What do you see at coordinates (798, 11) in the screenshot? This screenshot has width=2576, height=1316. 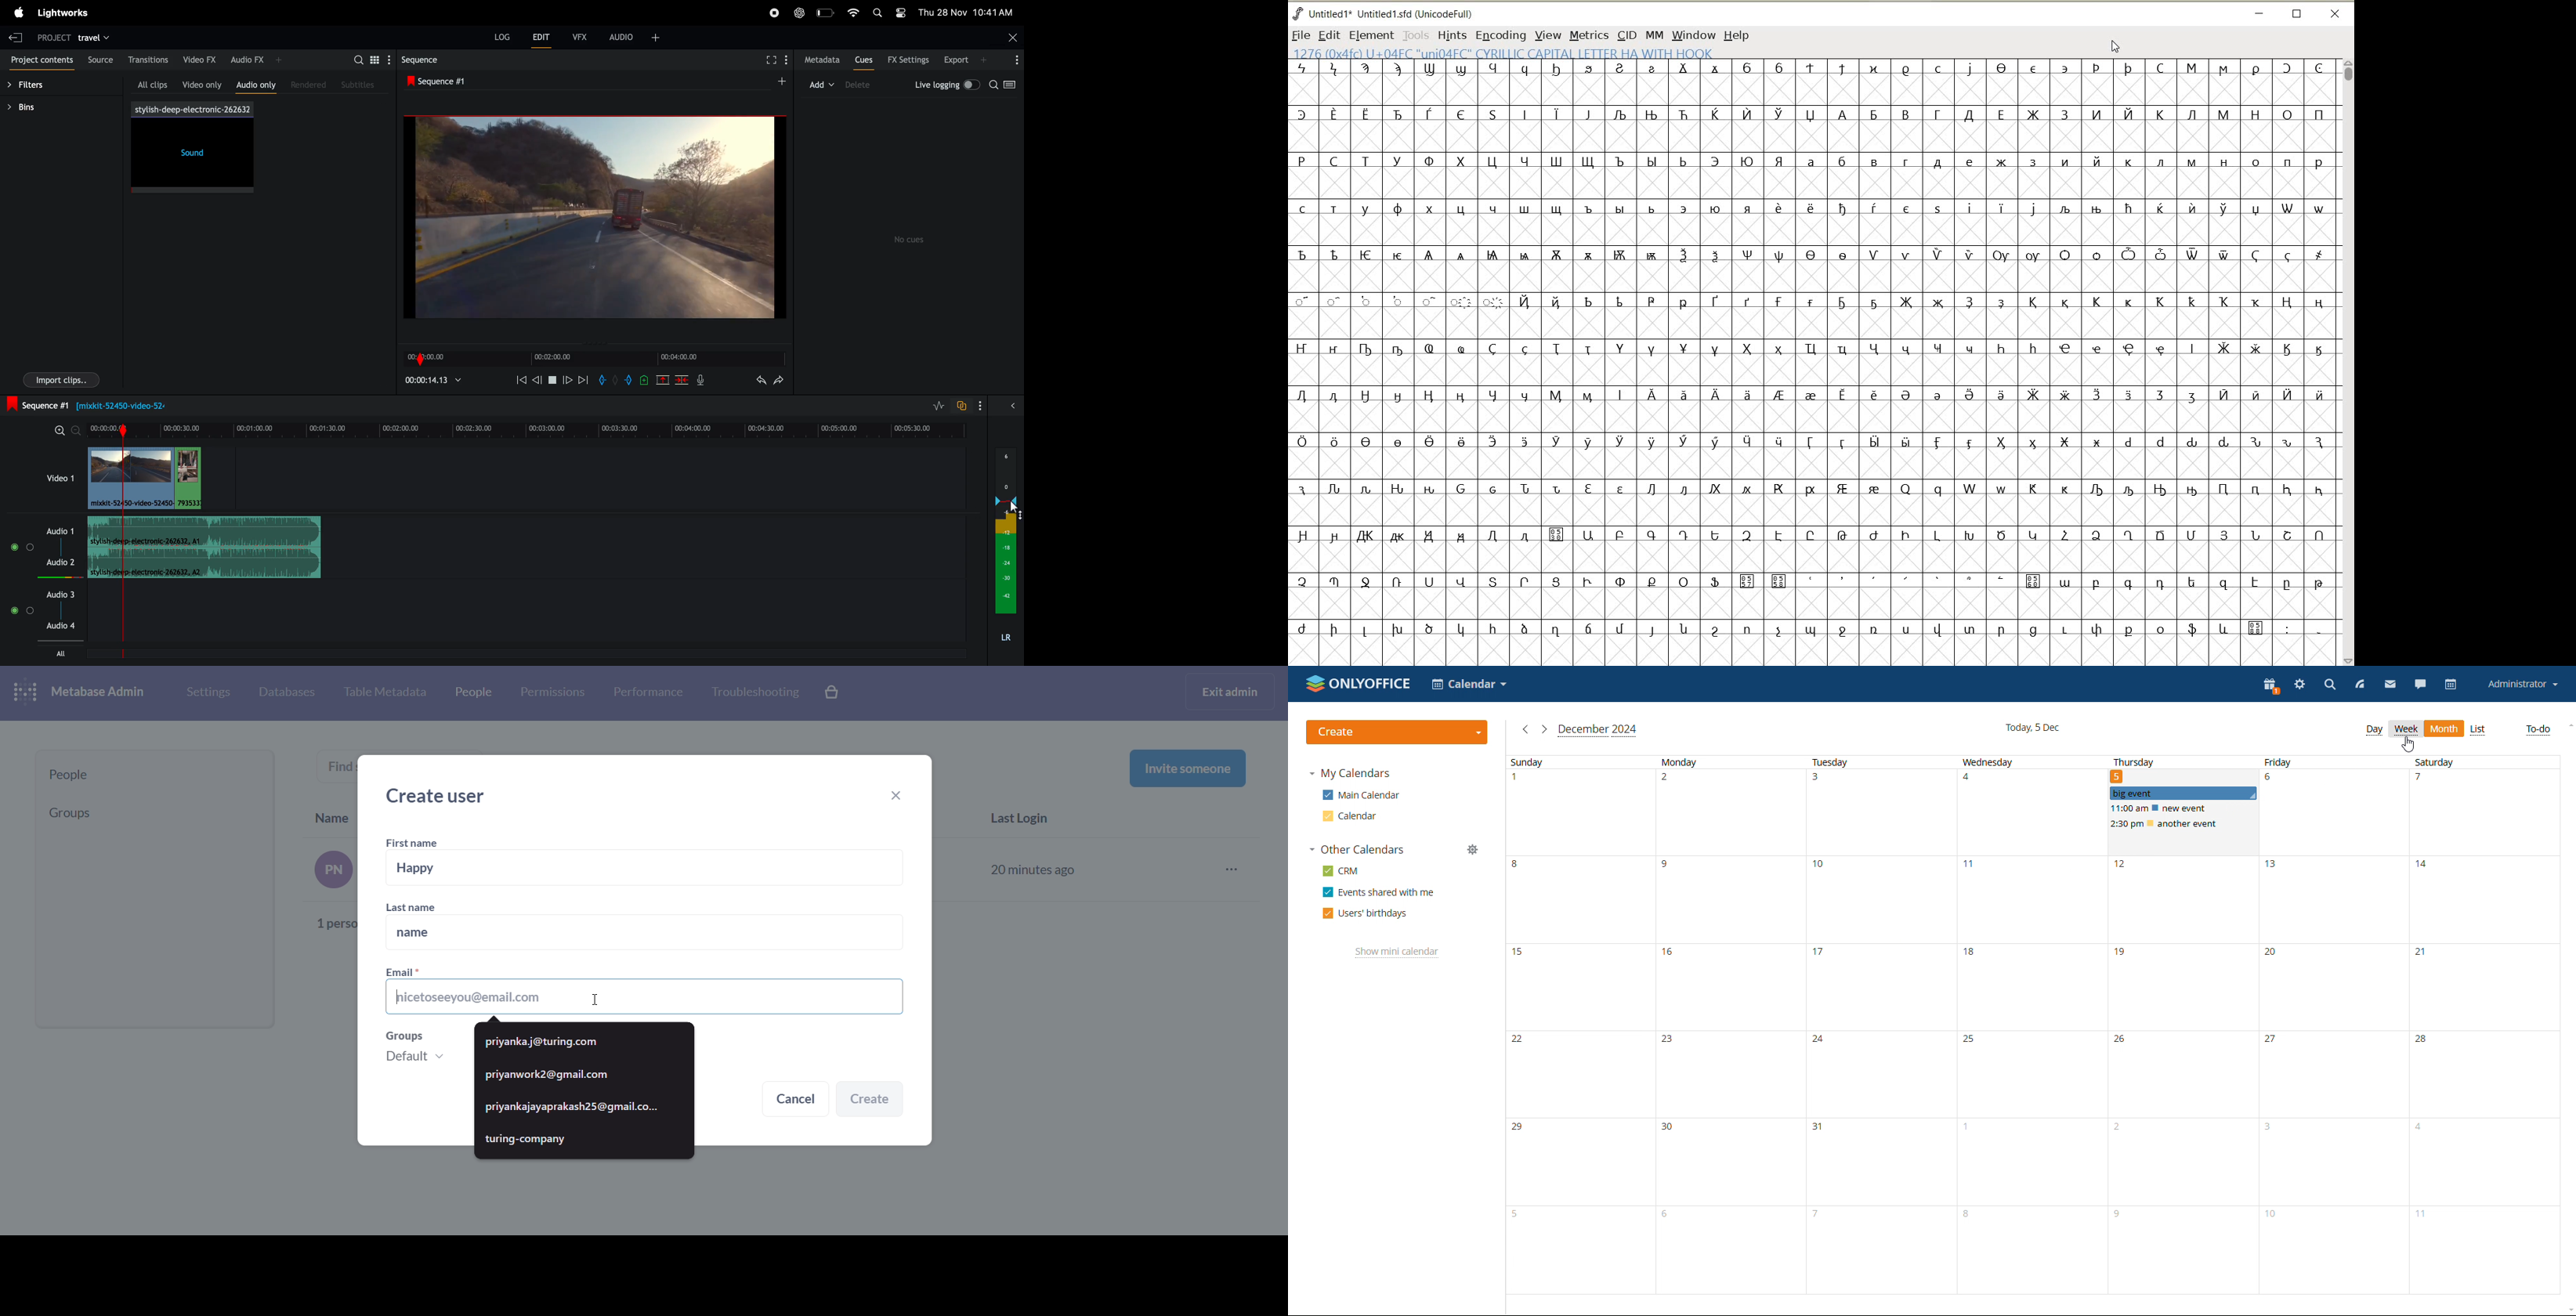 I see `chatgpt` at bounding box center [798, 11].